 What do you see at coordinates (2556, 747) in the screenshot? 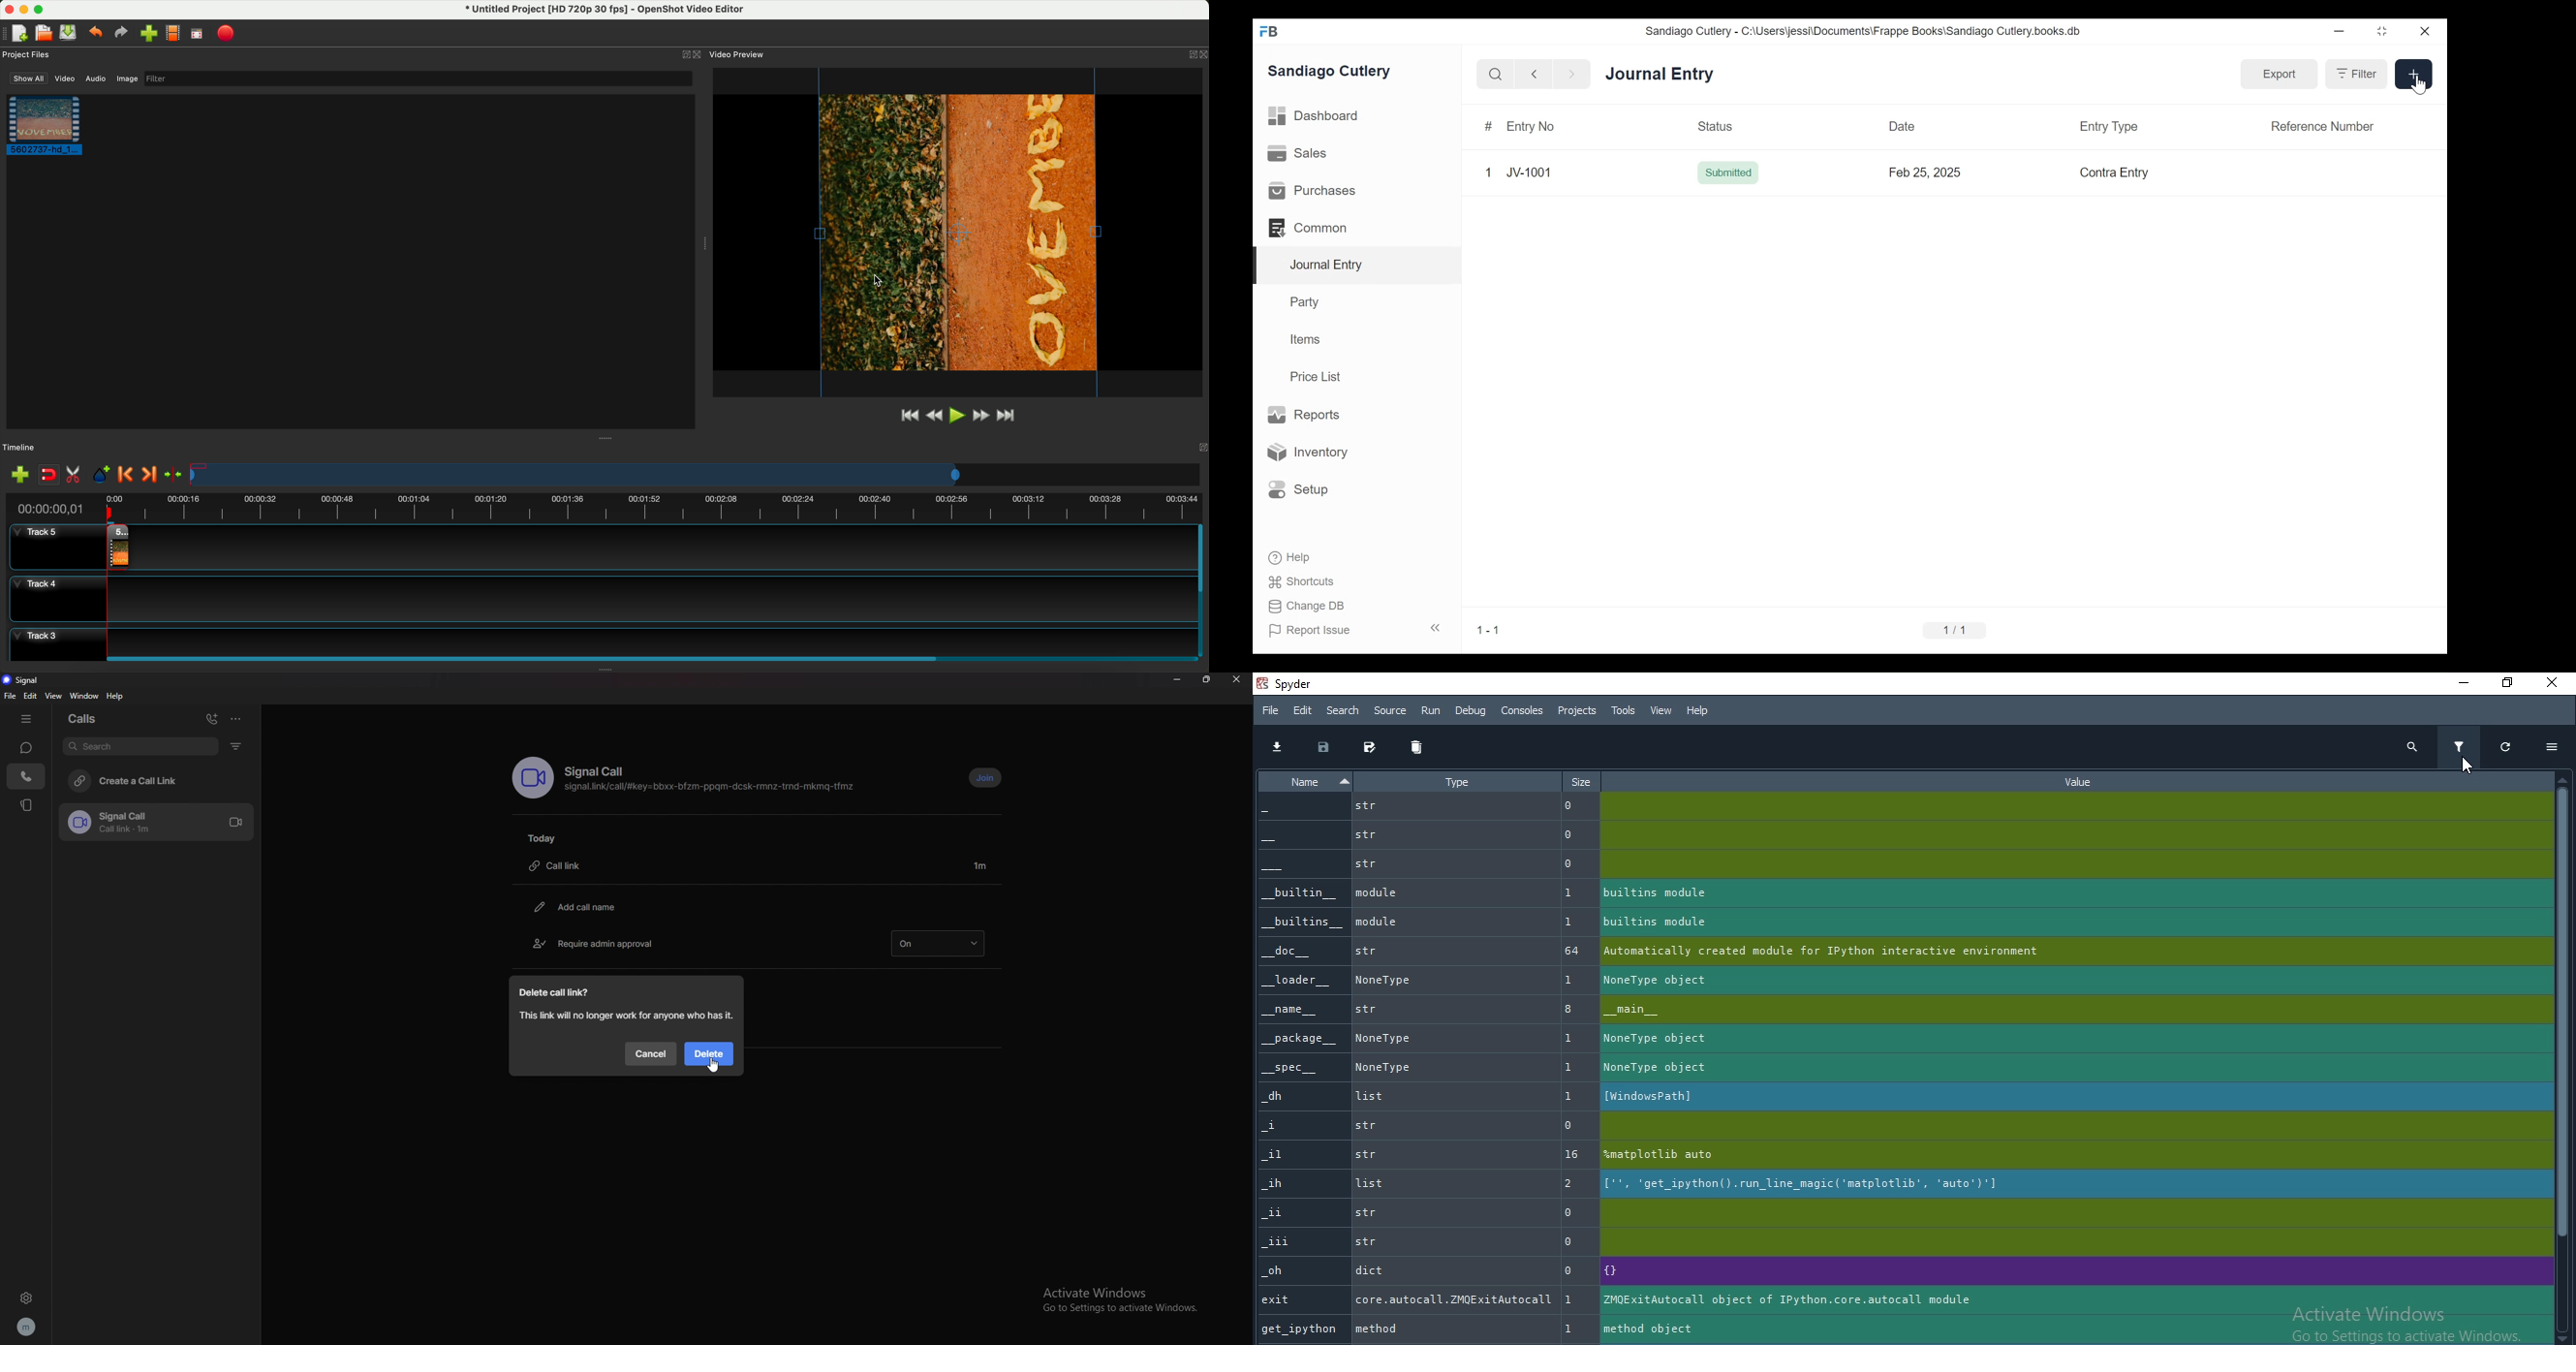
I see `options` at bounding box center [2556, 747].